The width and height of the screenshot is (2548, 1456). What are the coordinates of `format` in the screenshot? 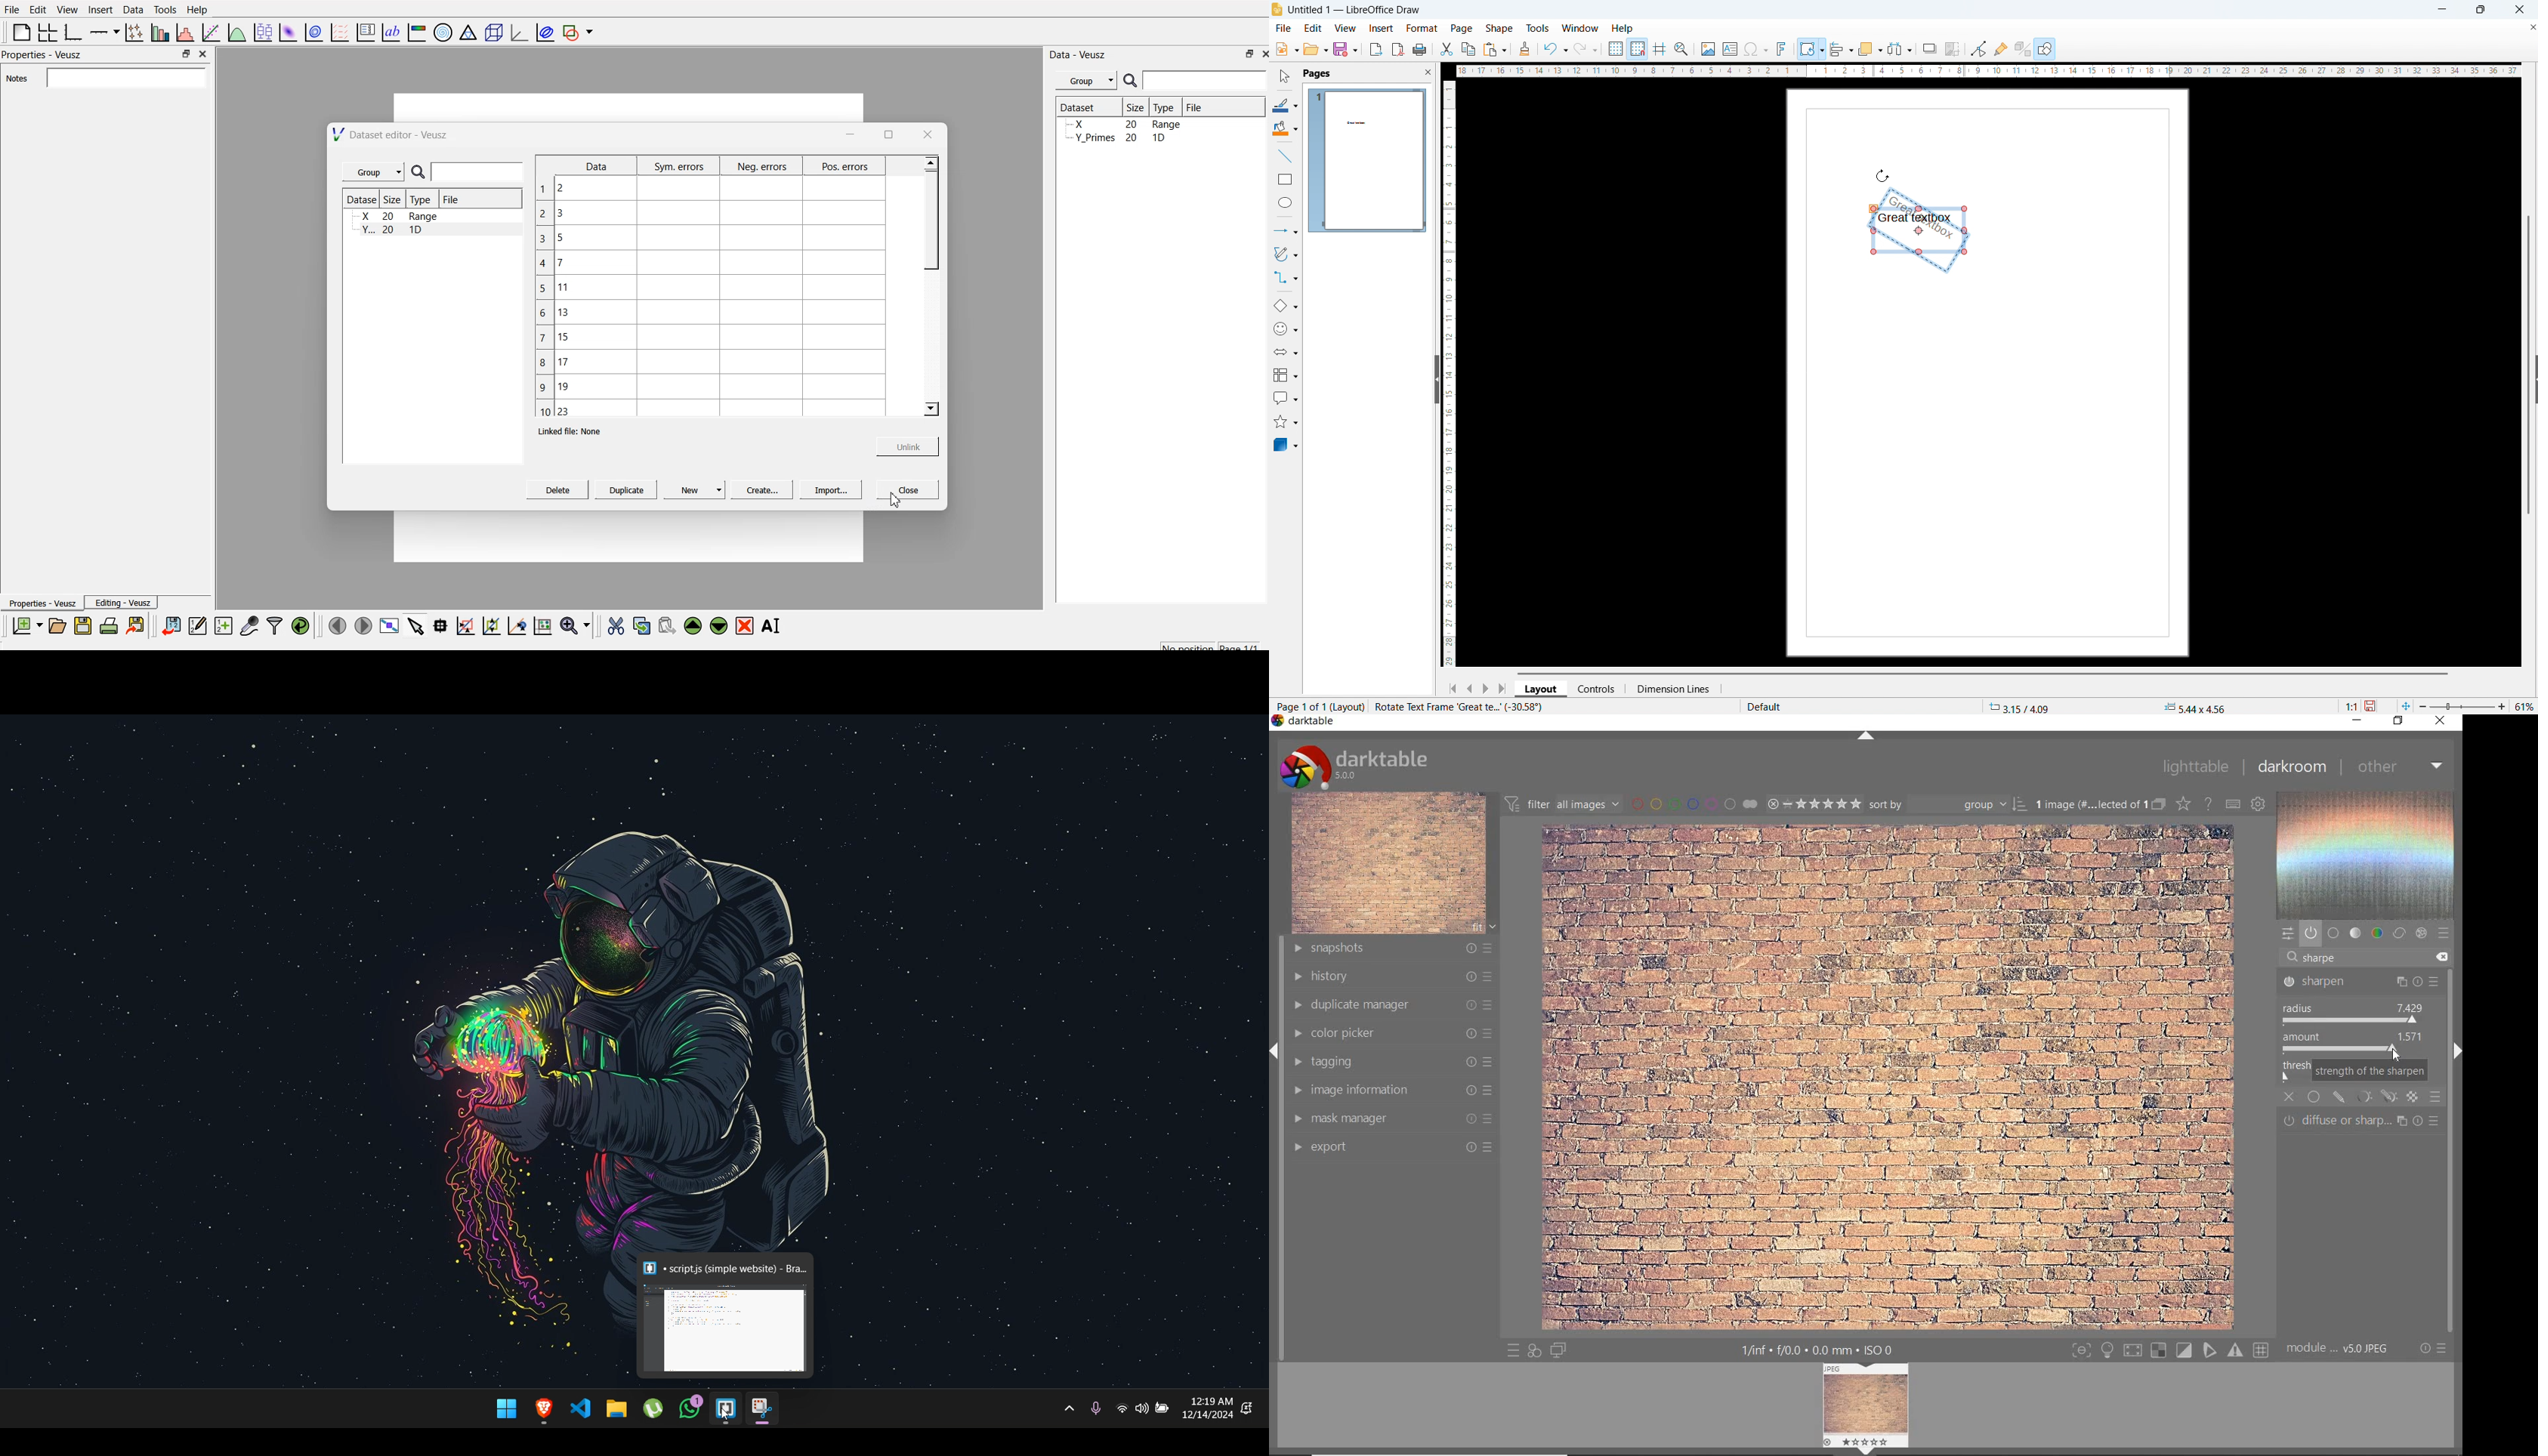 It's located at (1421, 28).